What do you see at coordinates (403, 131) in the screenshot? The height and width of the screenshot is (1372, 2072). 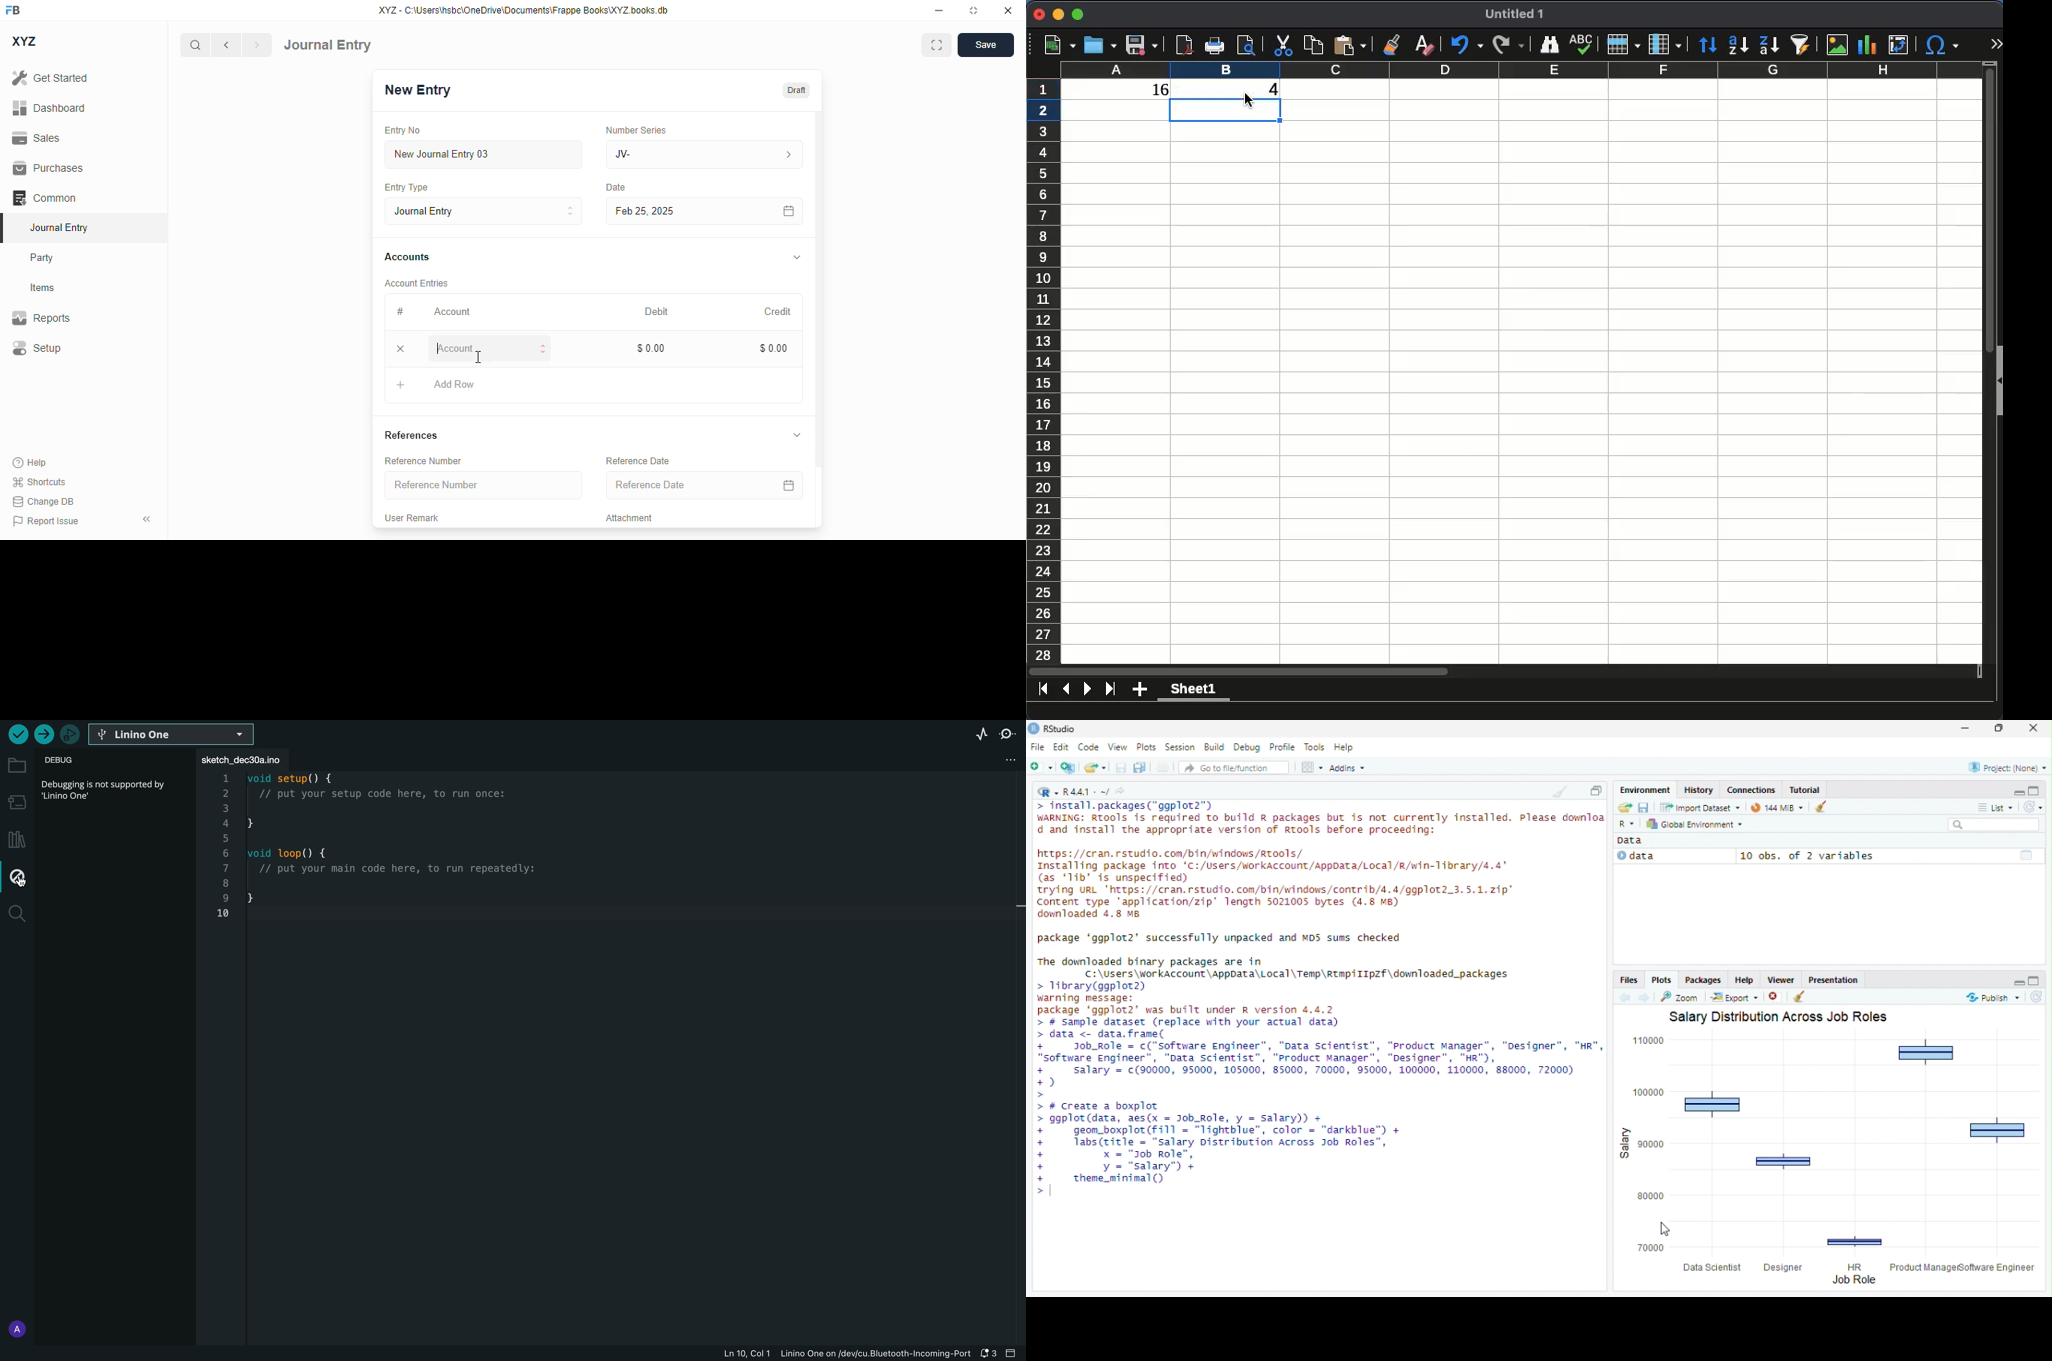 I see `entry no` at bounding box center [403, 131].